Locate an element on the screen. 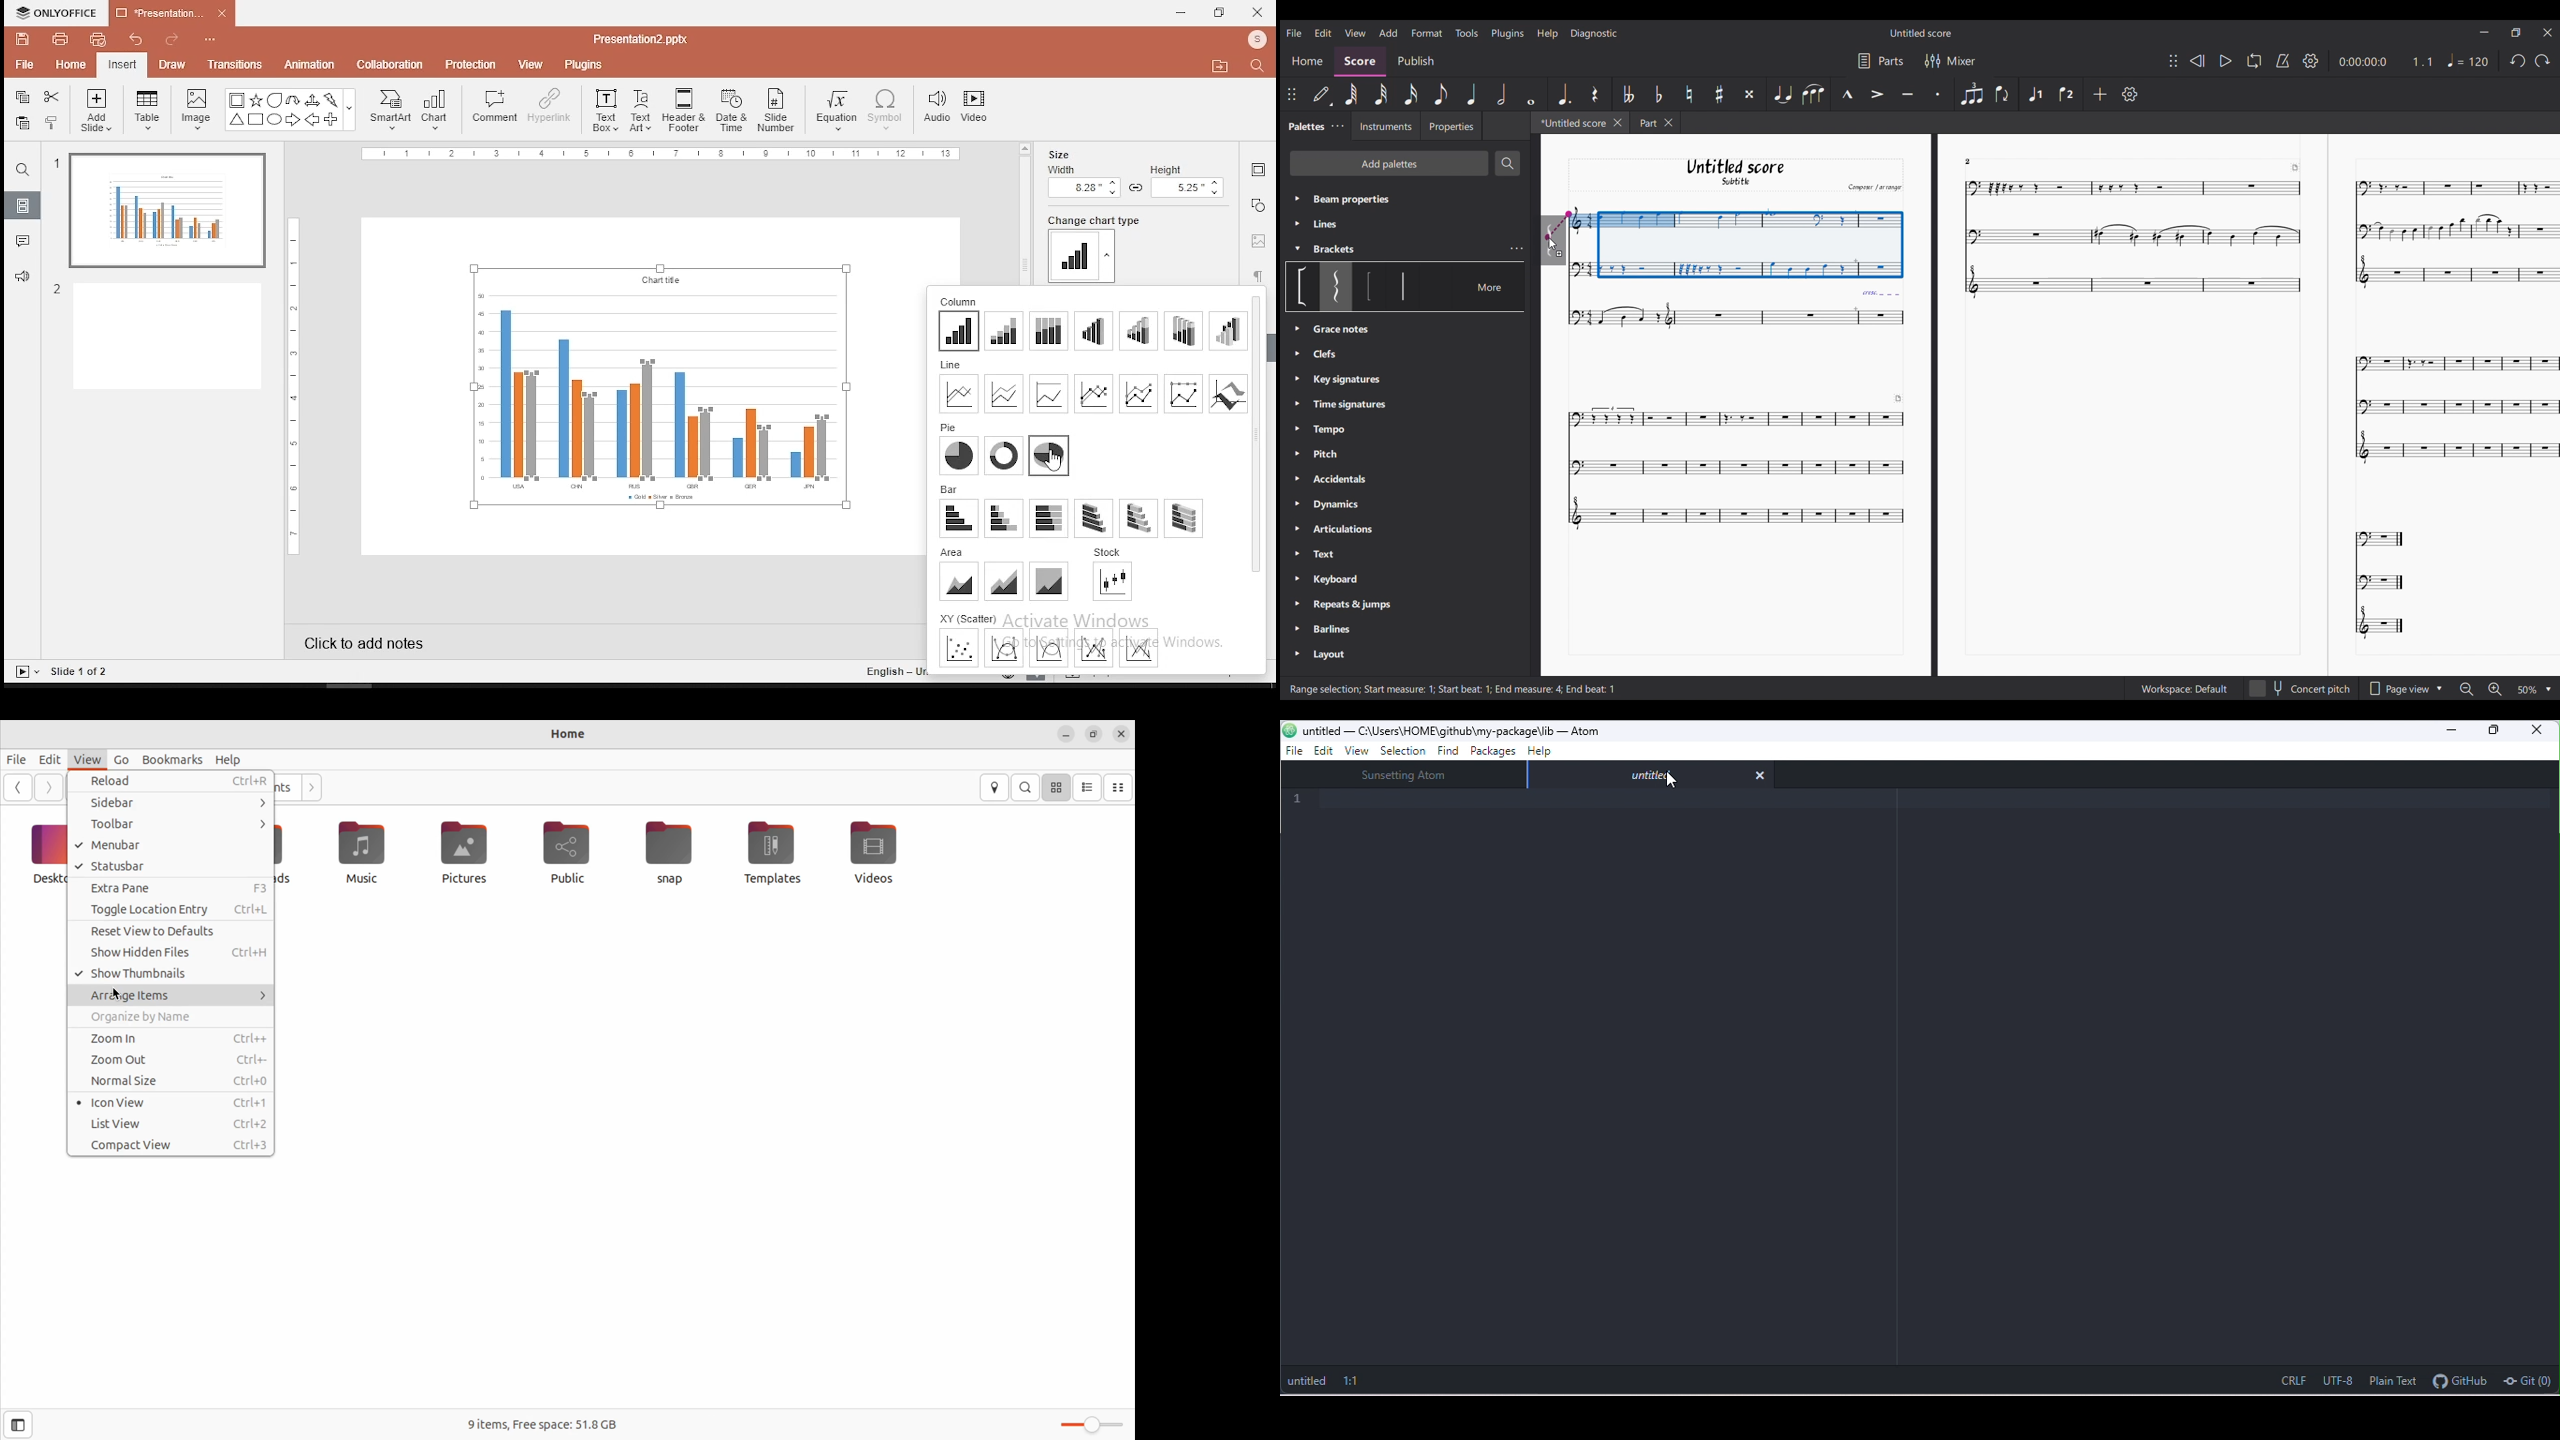  slide number is located at coordinates (778, 109).